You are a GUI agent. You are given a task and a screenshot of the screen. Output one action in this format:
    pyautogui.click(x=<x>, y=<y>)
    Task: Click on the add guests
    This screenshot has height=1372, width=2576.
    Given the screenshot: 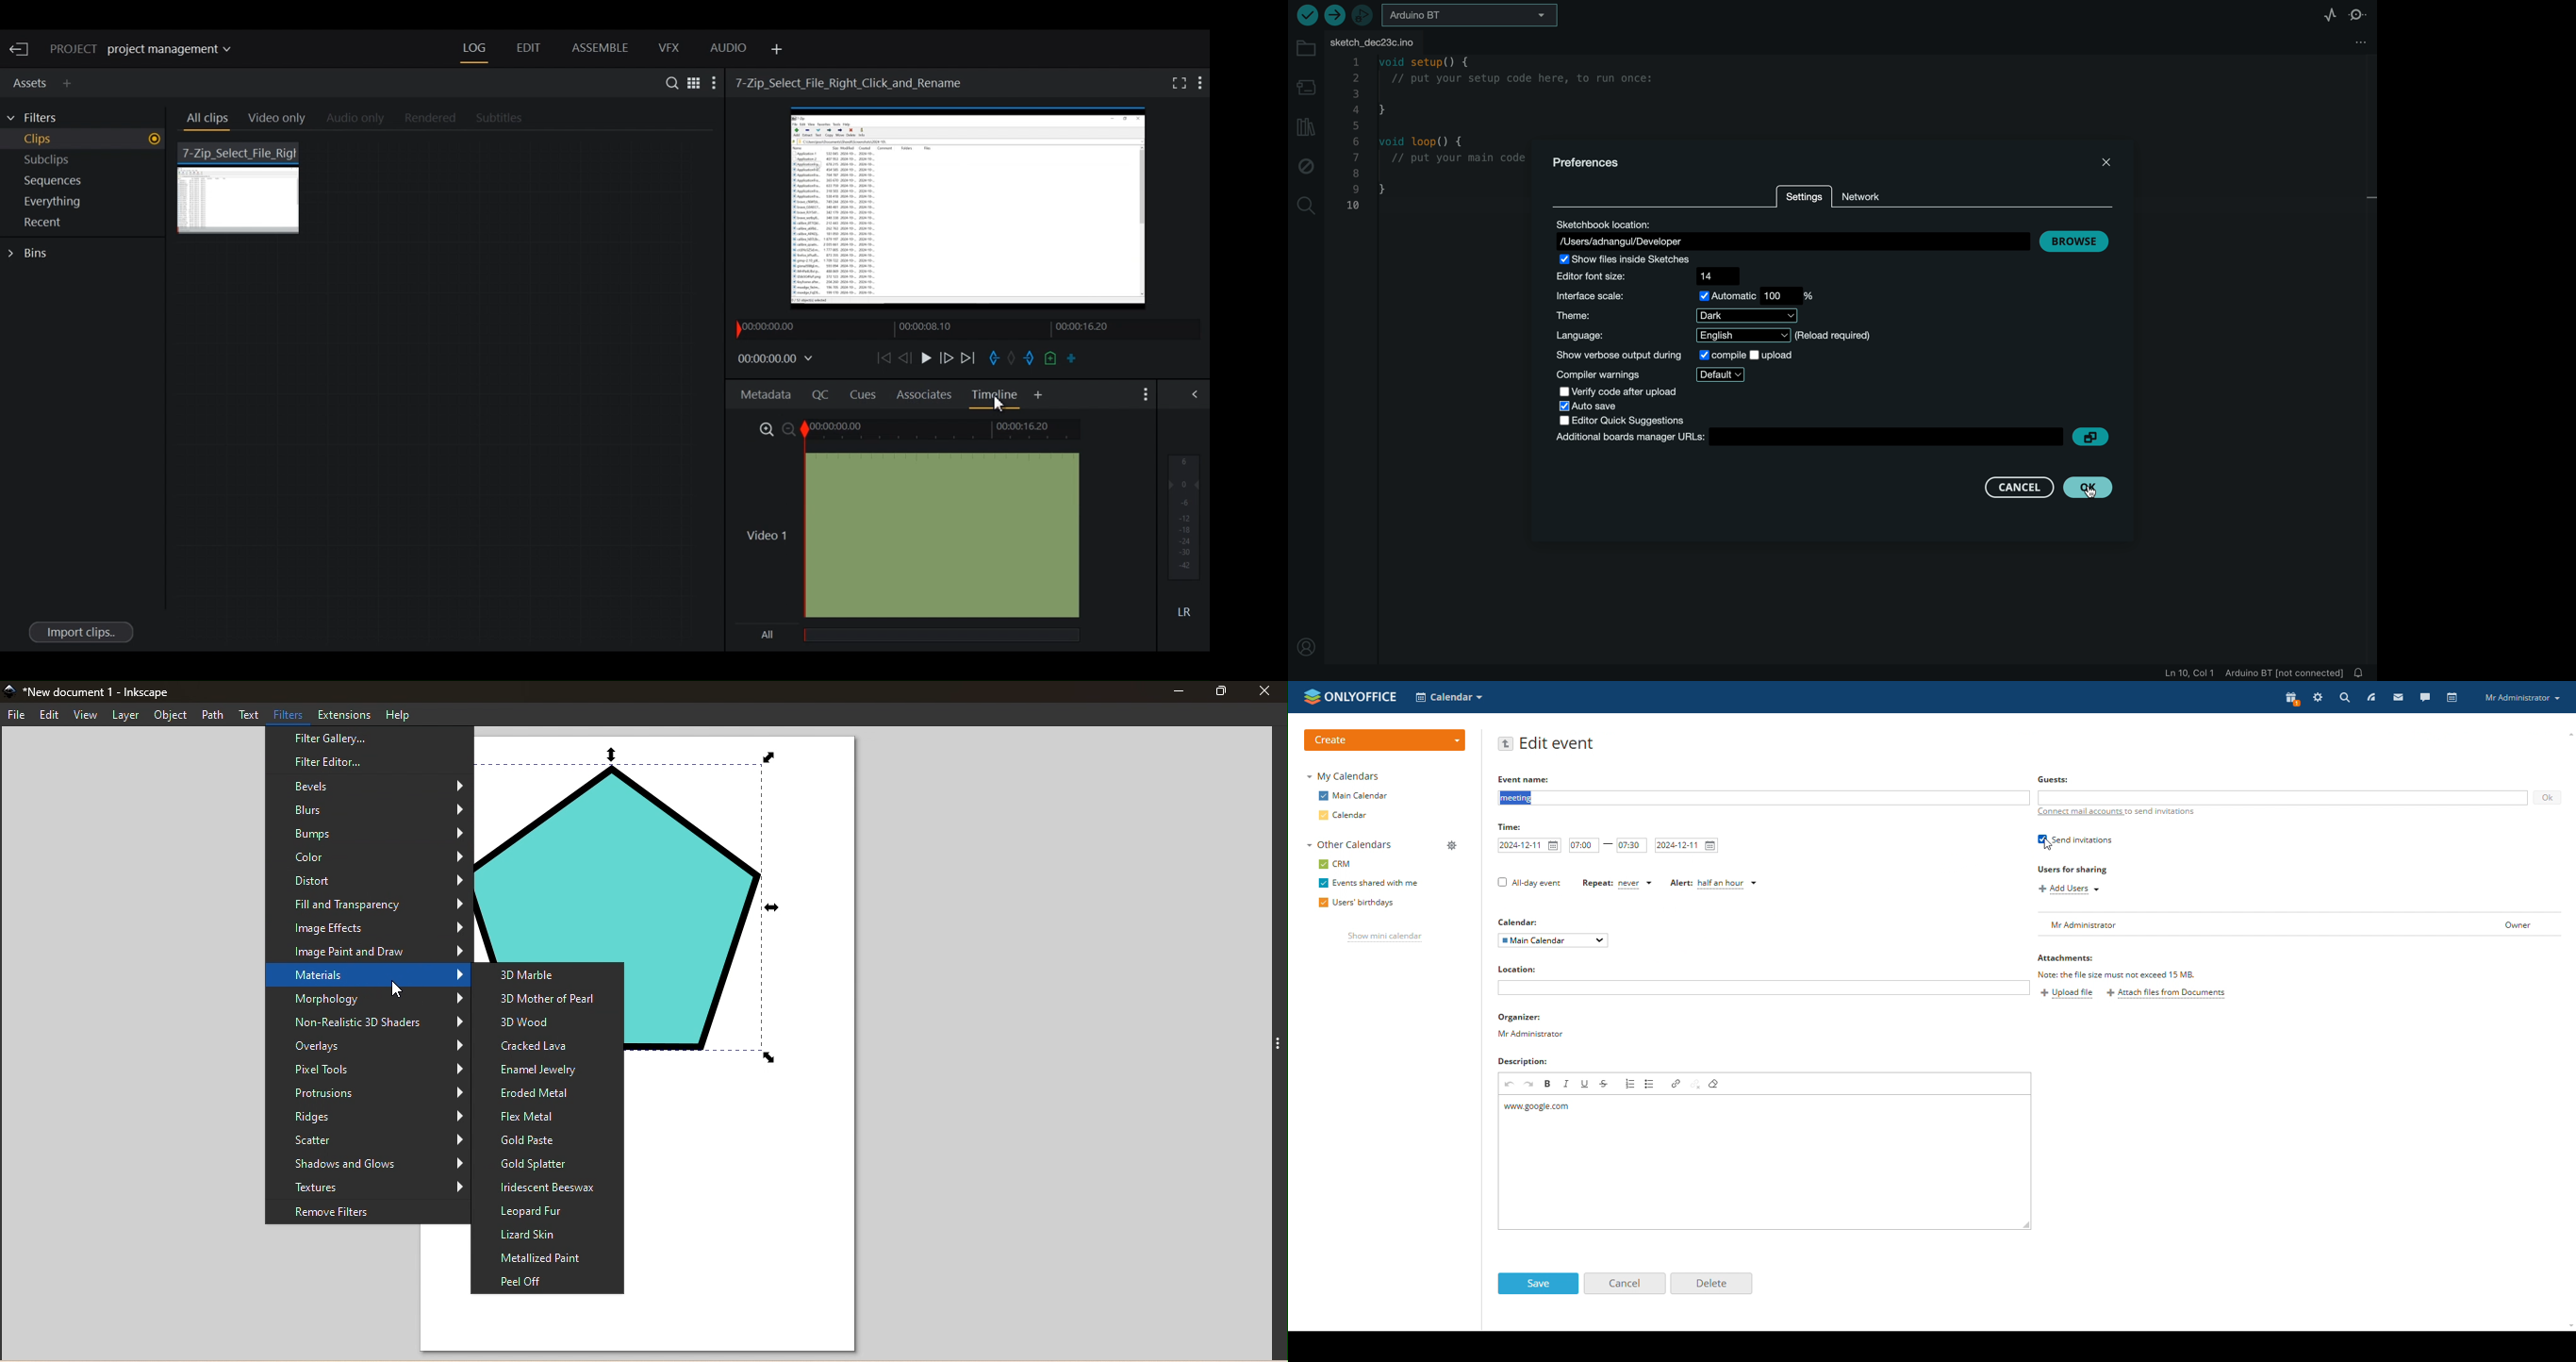 What is the action you would take?
    pyautogui.click(x=2282, y=798)
    